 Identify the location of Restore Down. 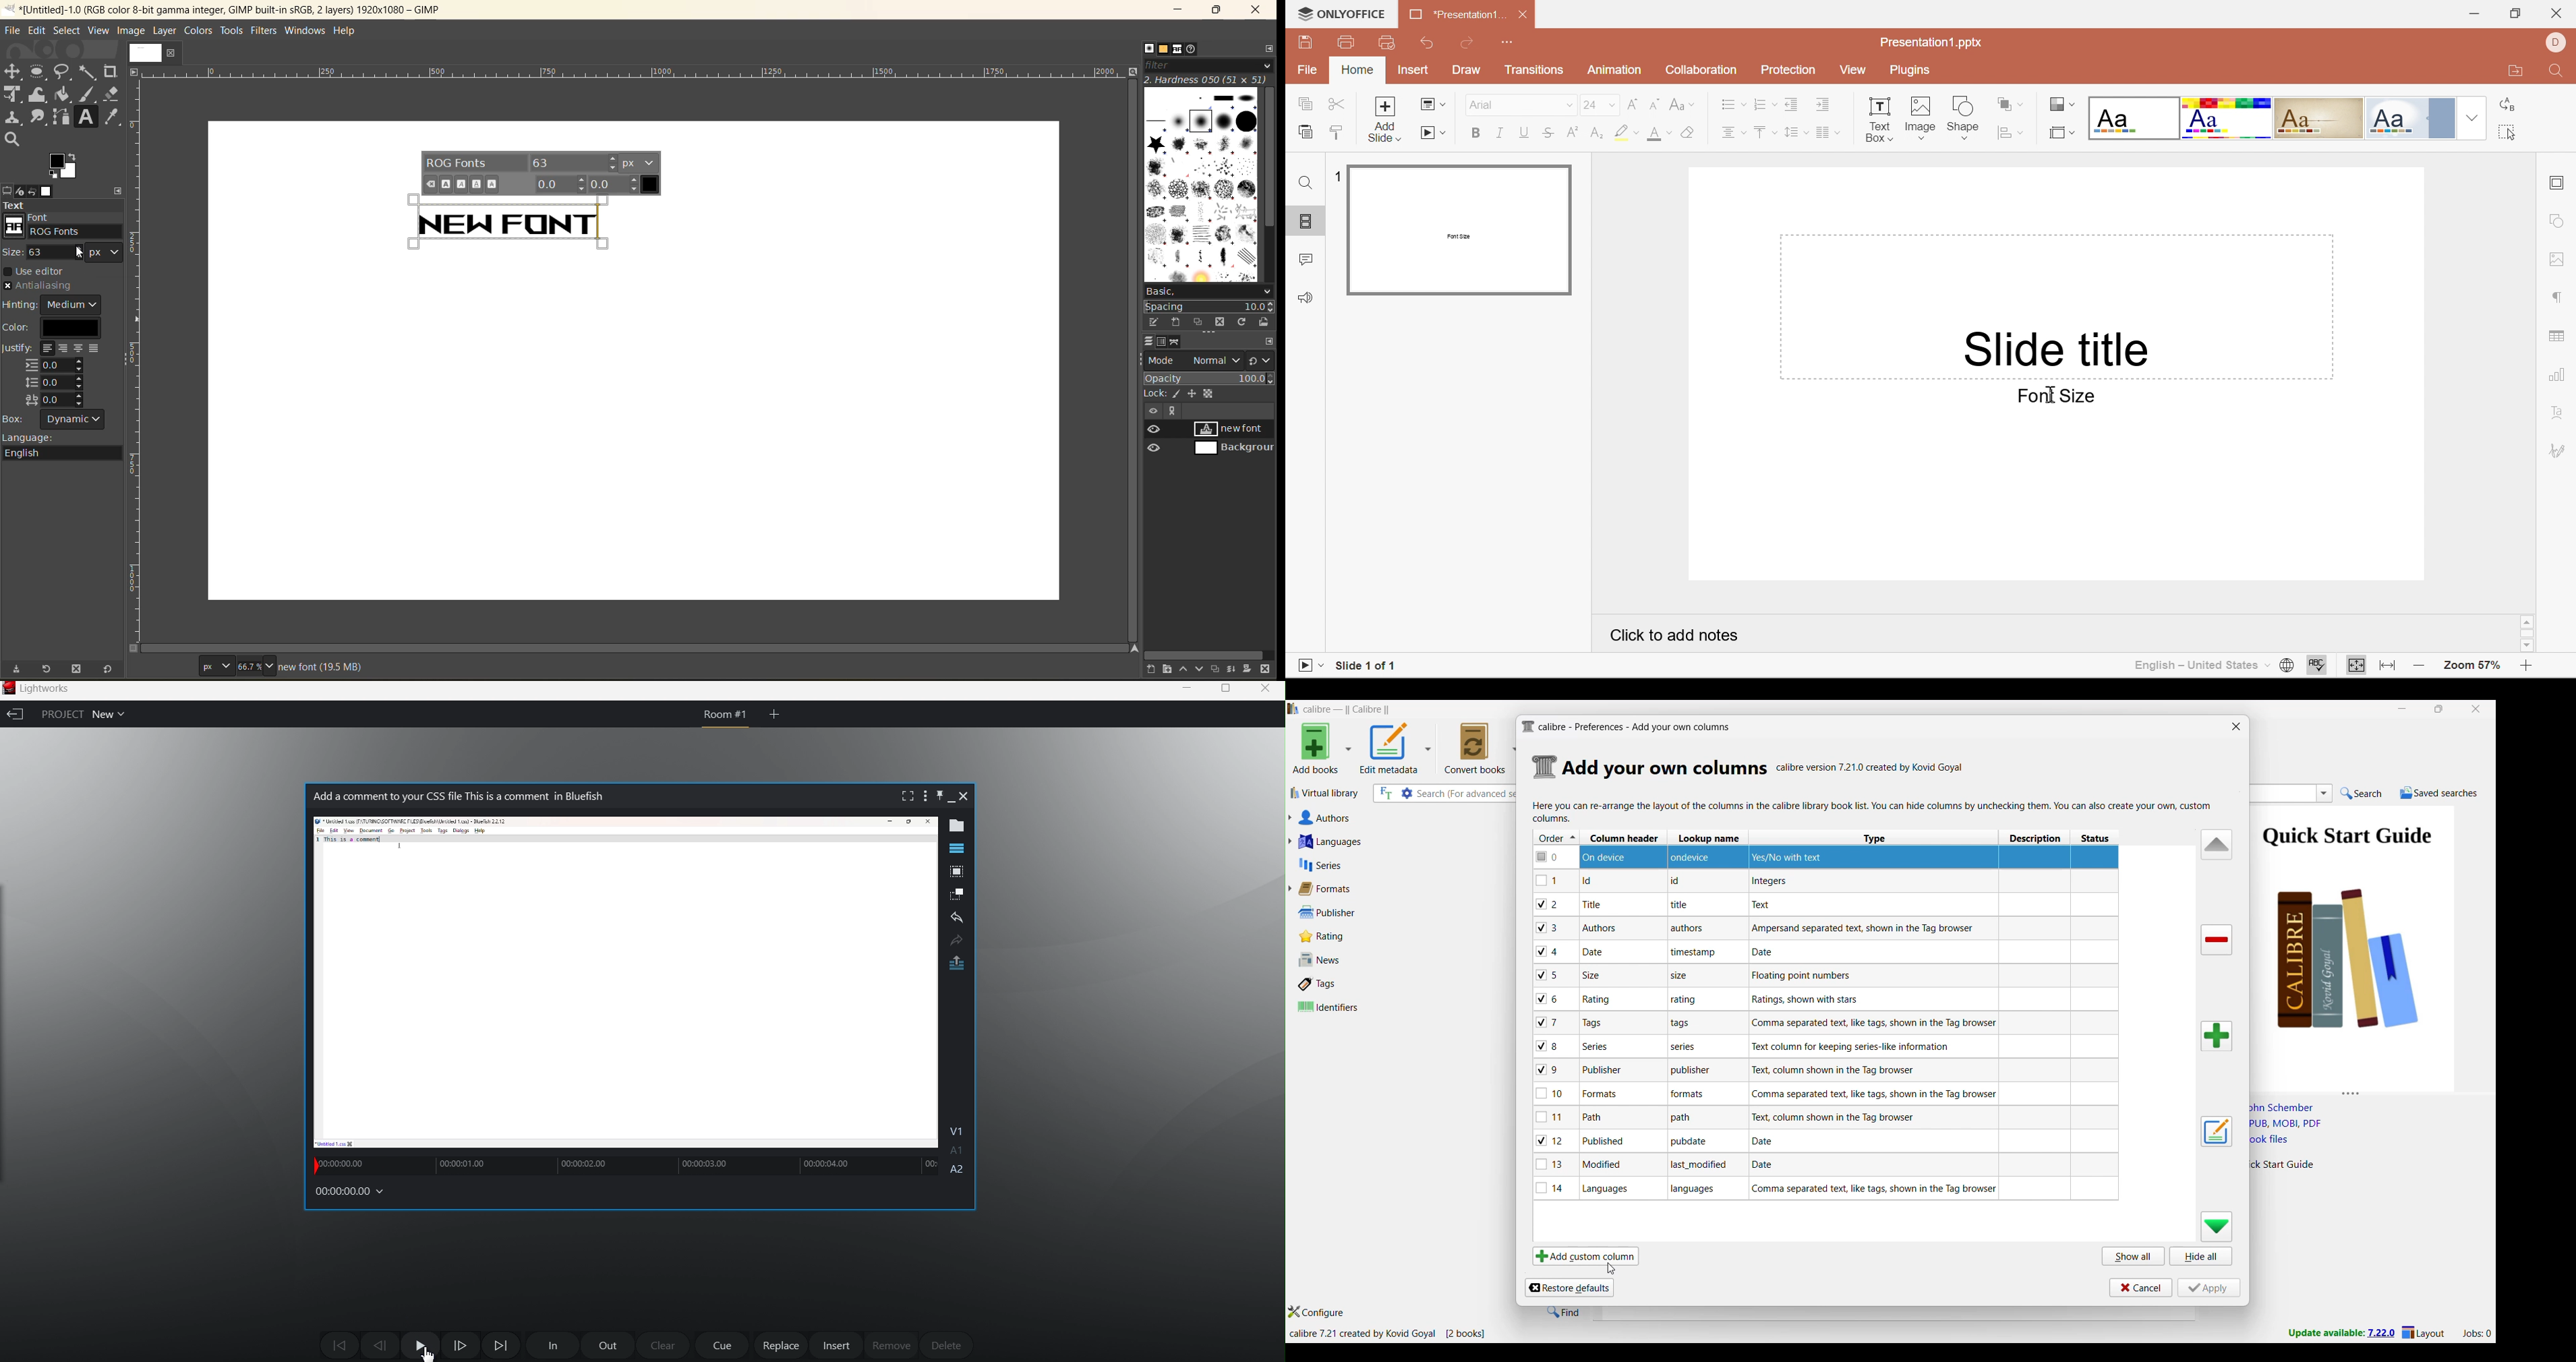
(2515, 15).